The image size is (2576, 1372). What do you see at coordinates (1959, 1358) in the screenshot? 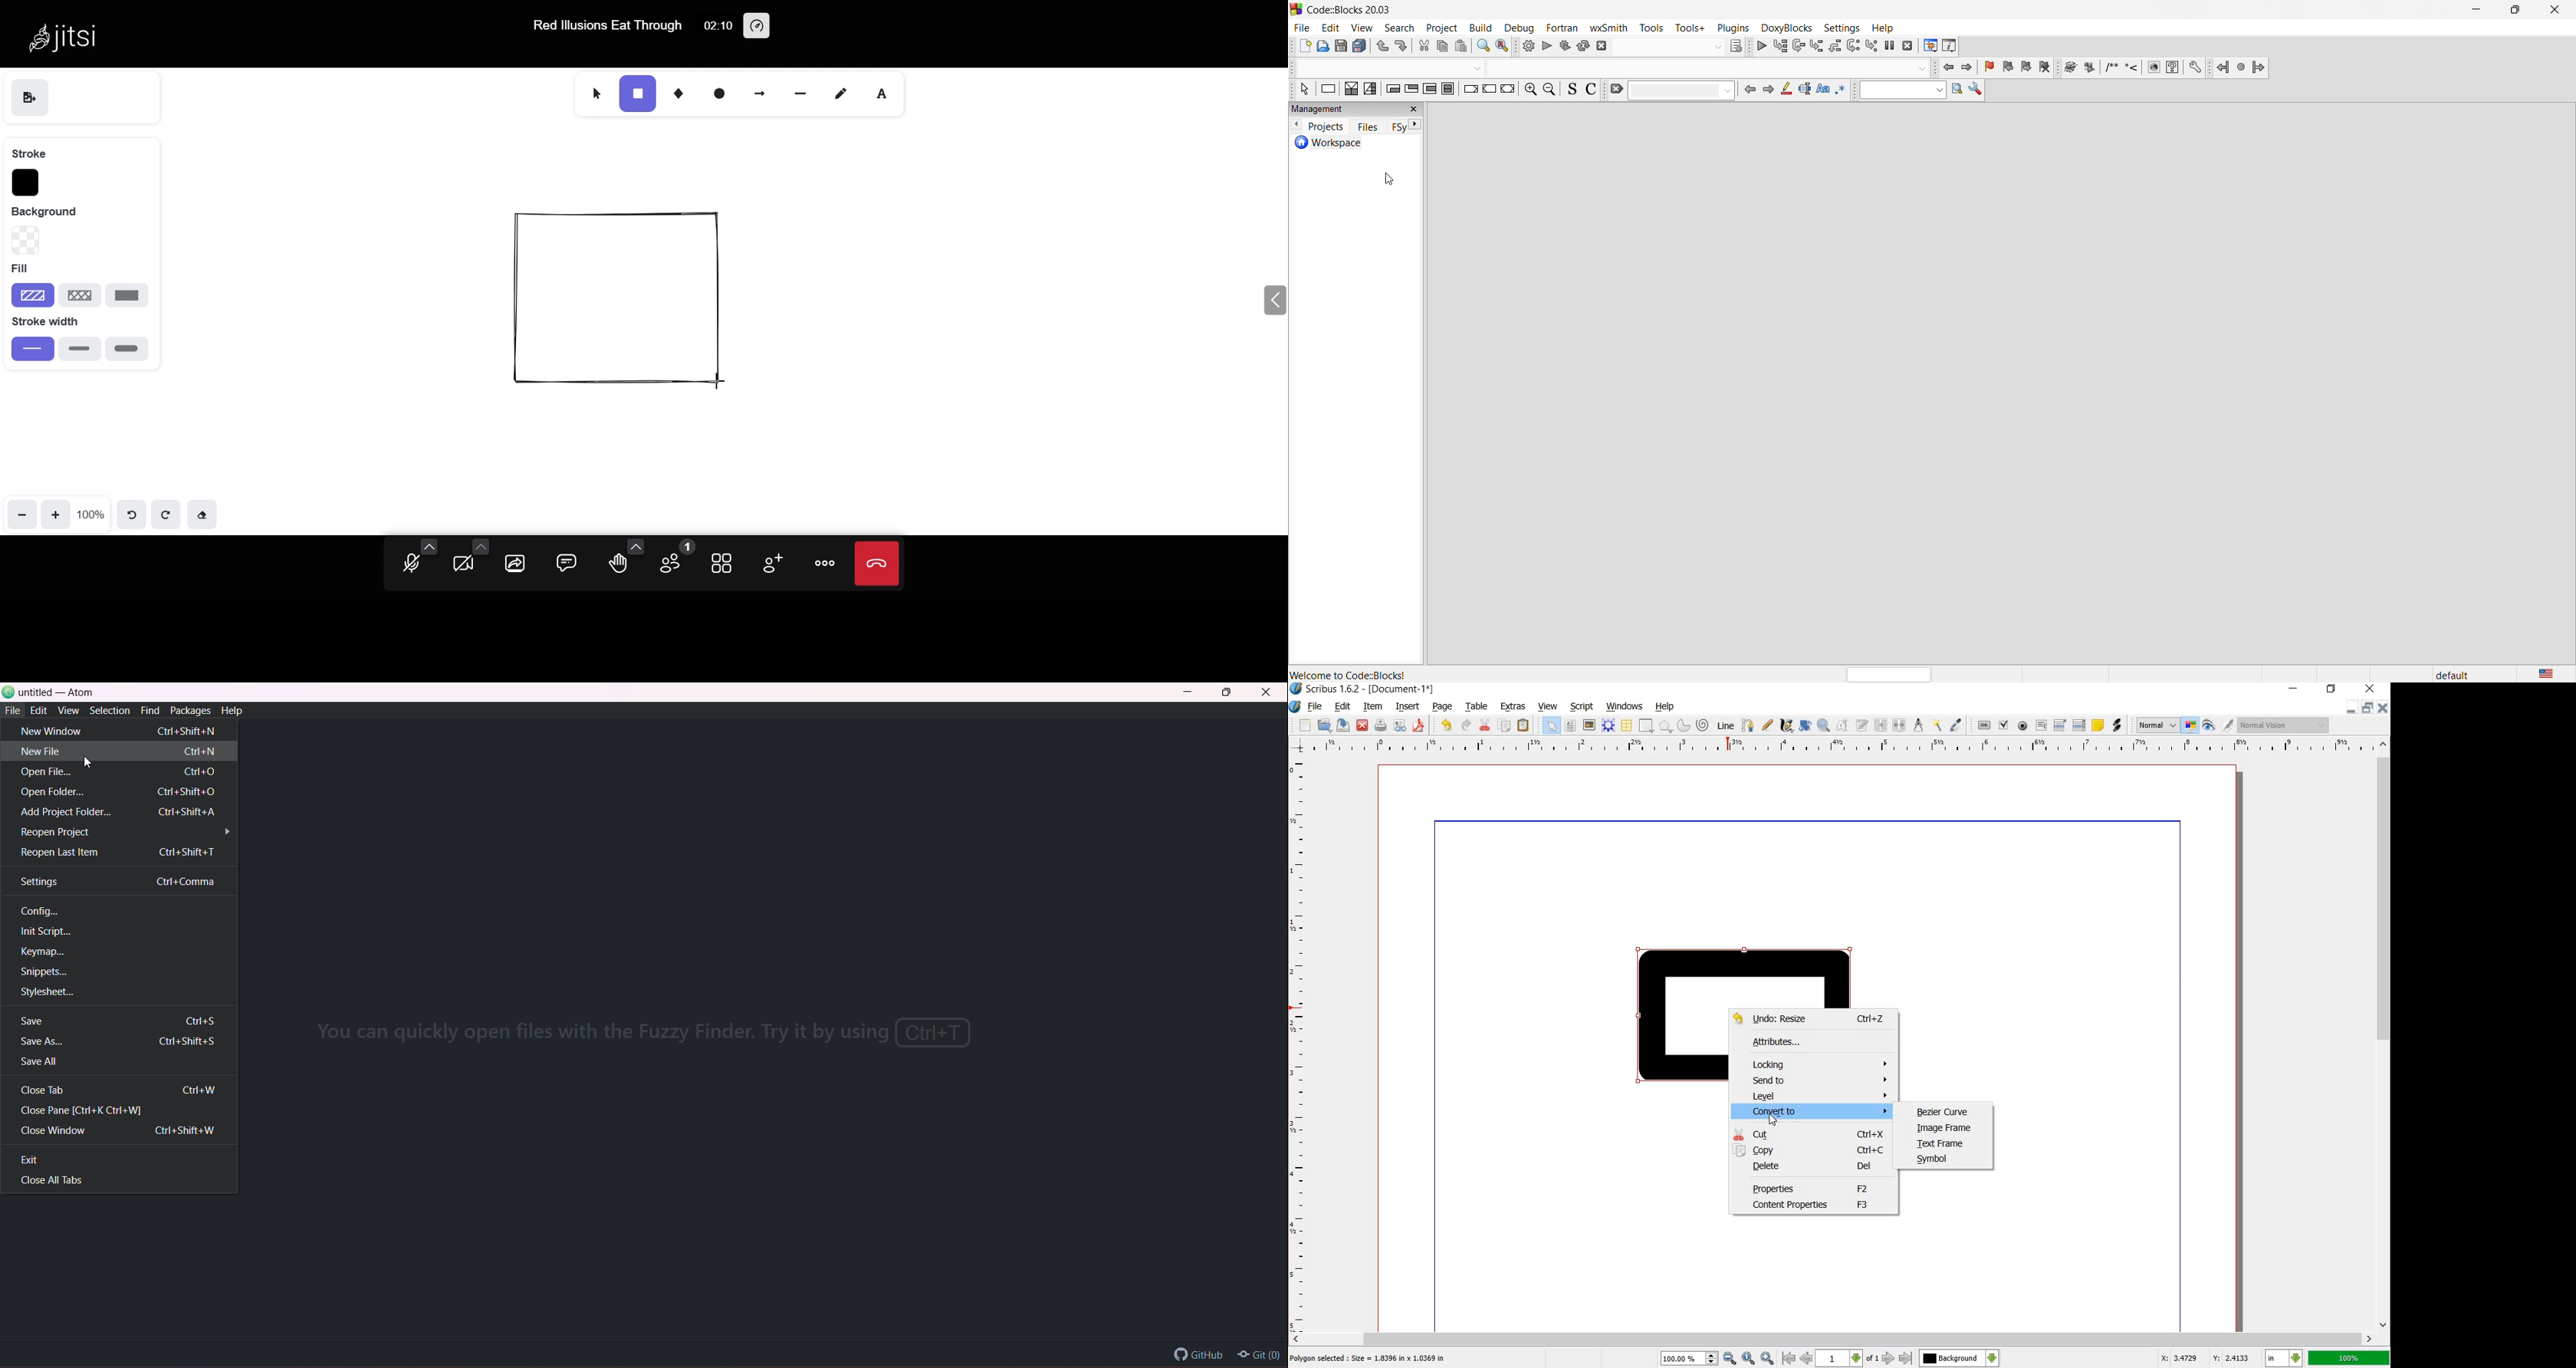
I see `background change` at bounding box center [1959, 1358].